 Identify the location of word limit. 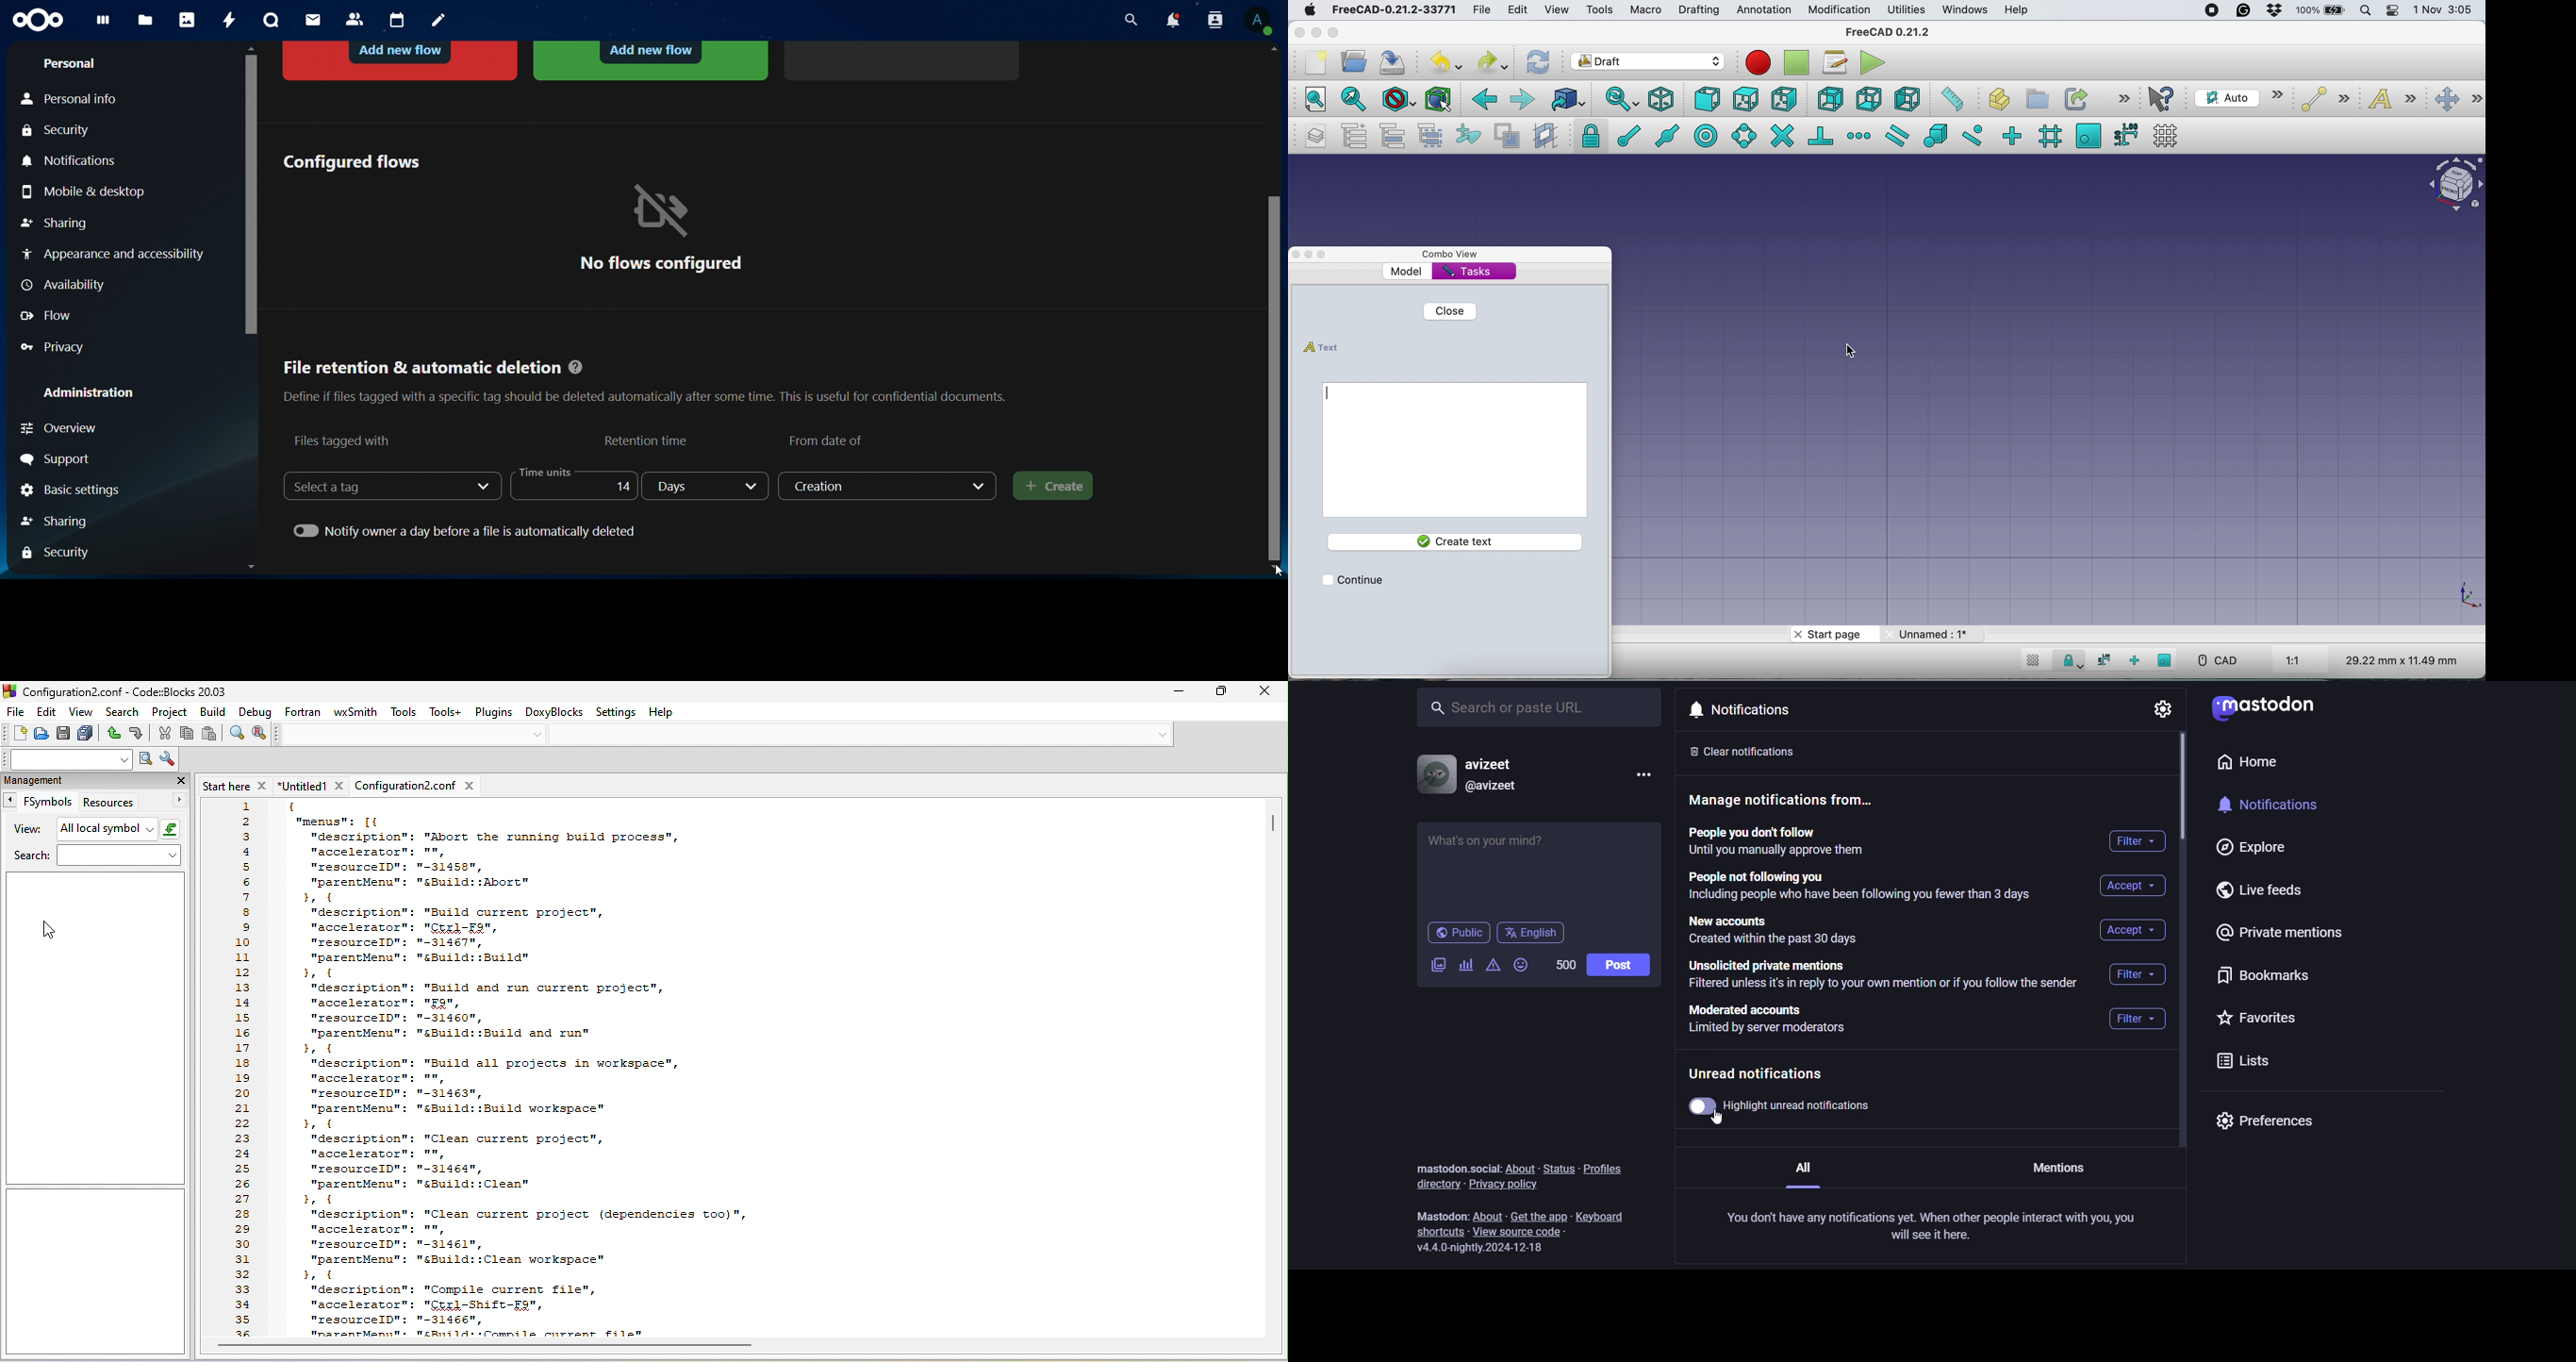
(1565, 964).